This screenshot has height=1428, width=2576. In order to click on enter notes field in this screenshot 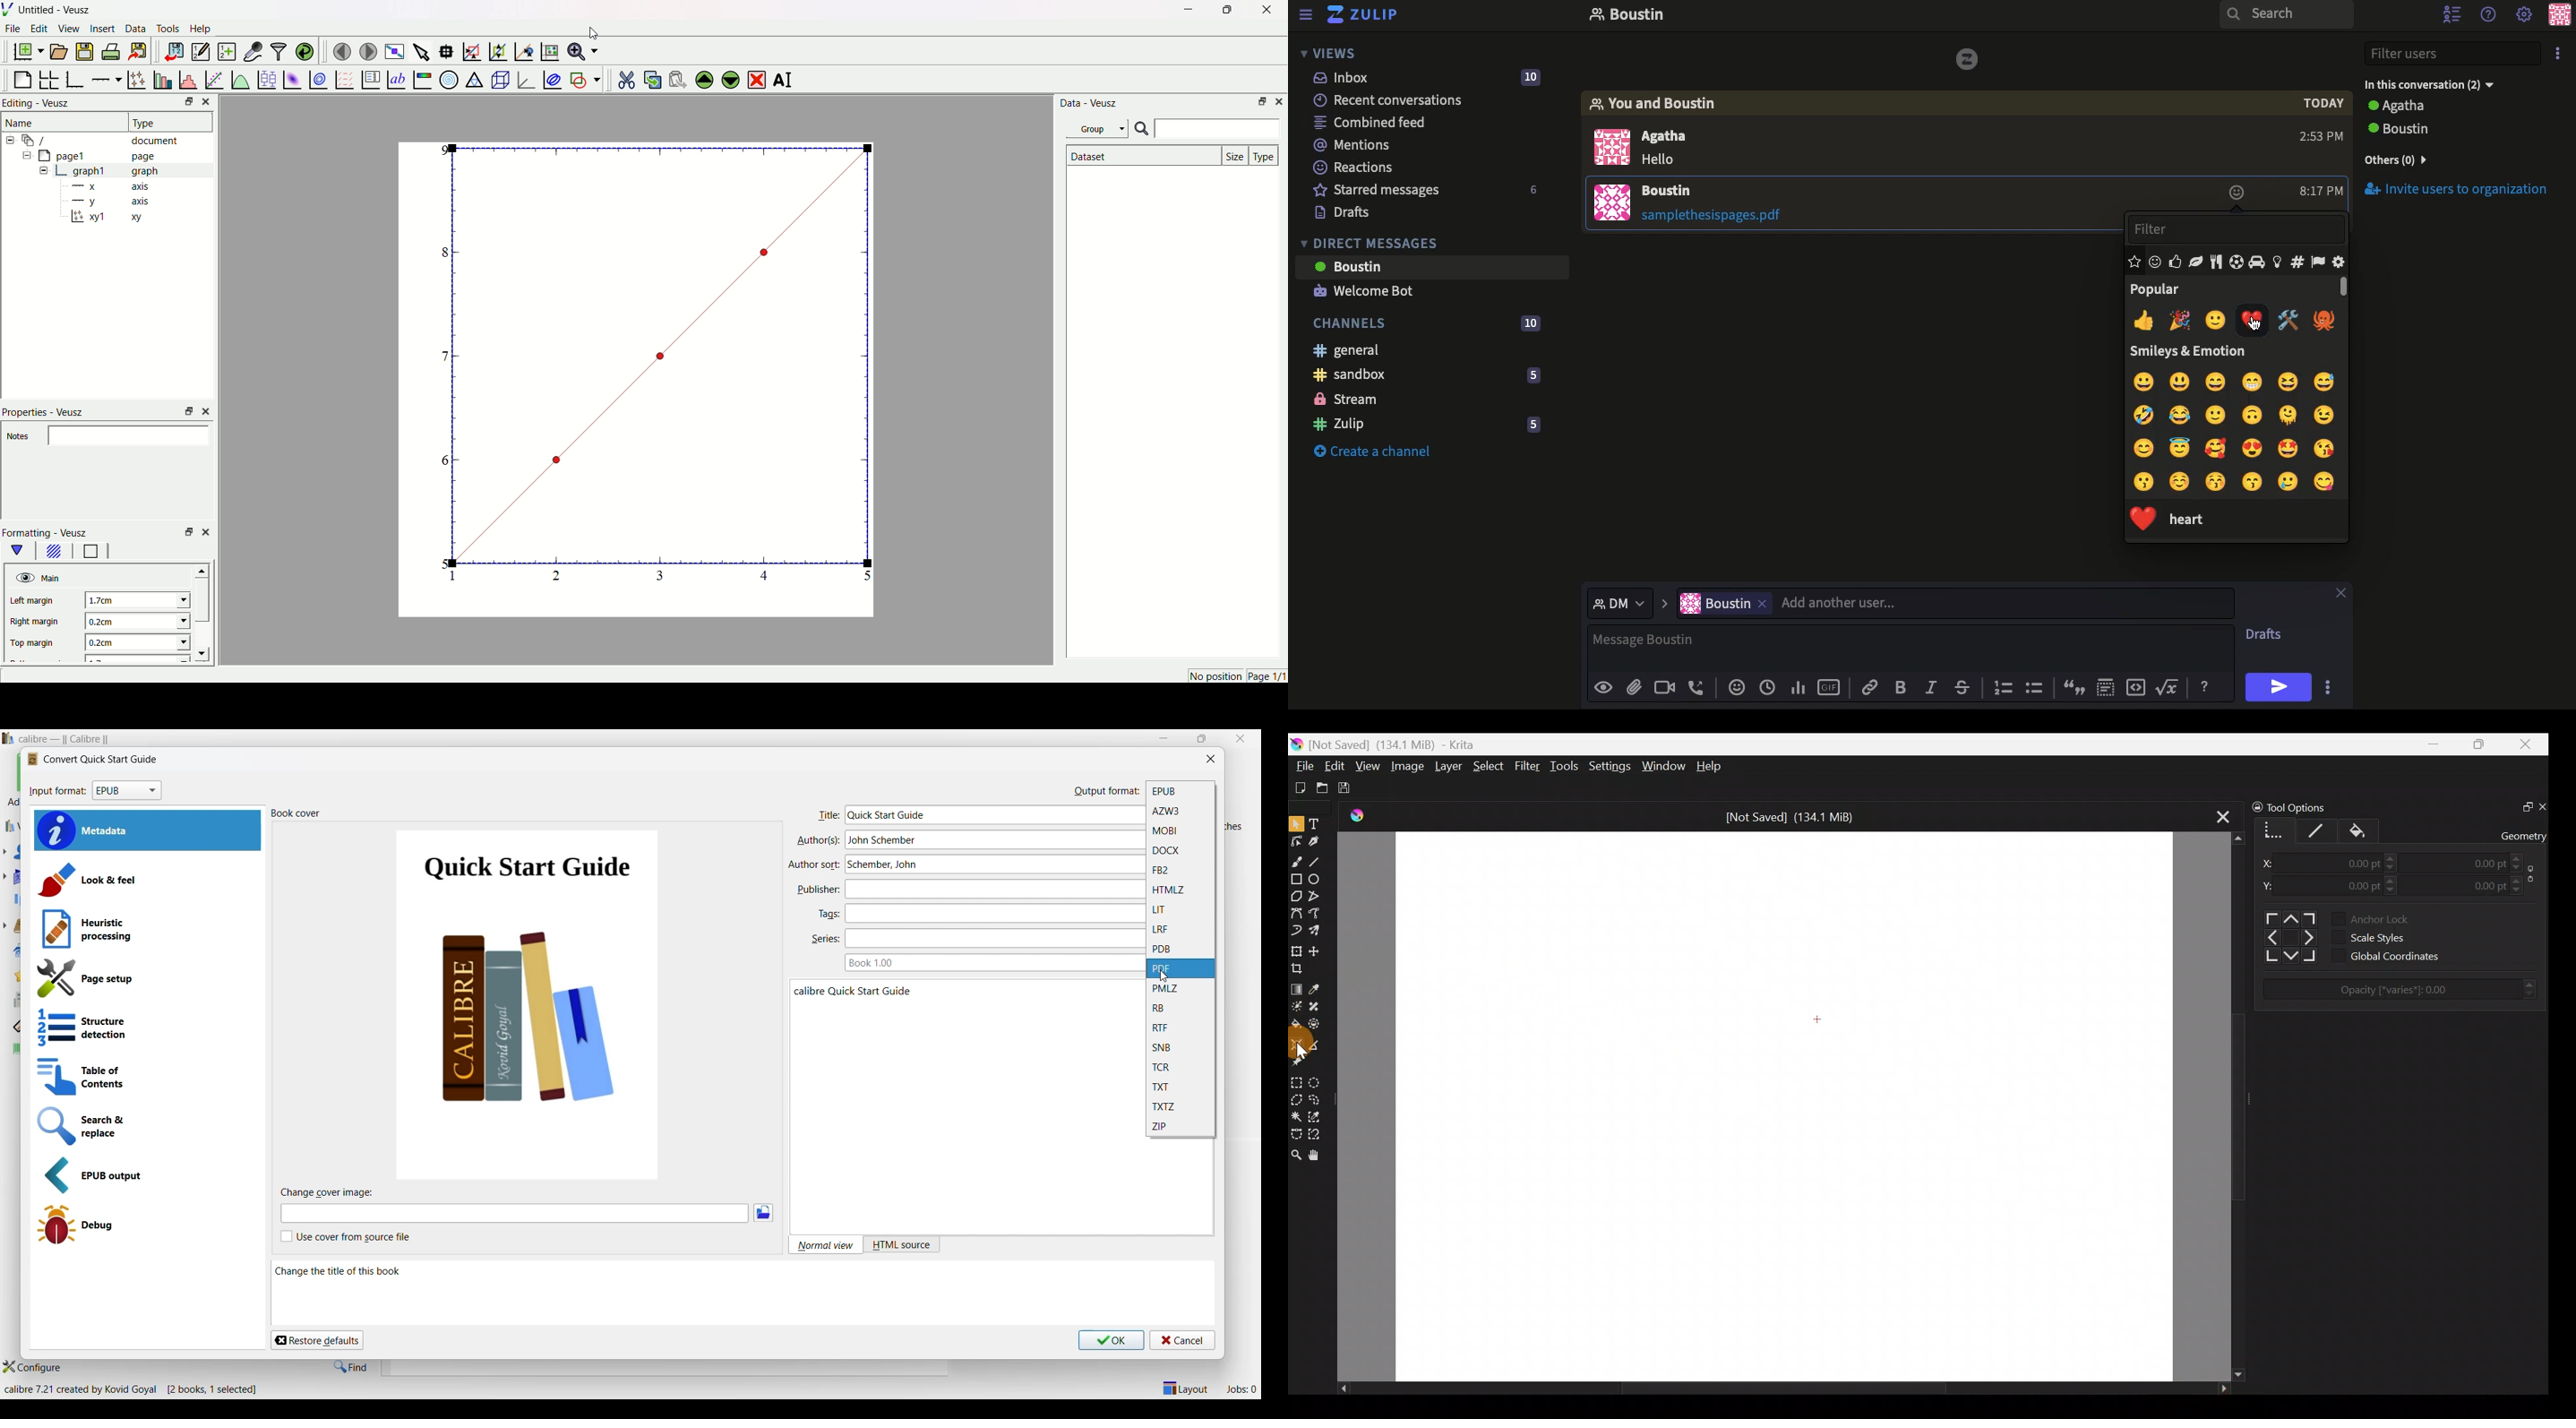, I will do `click(131, 435)`.